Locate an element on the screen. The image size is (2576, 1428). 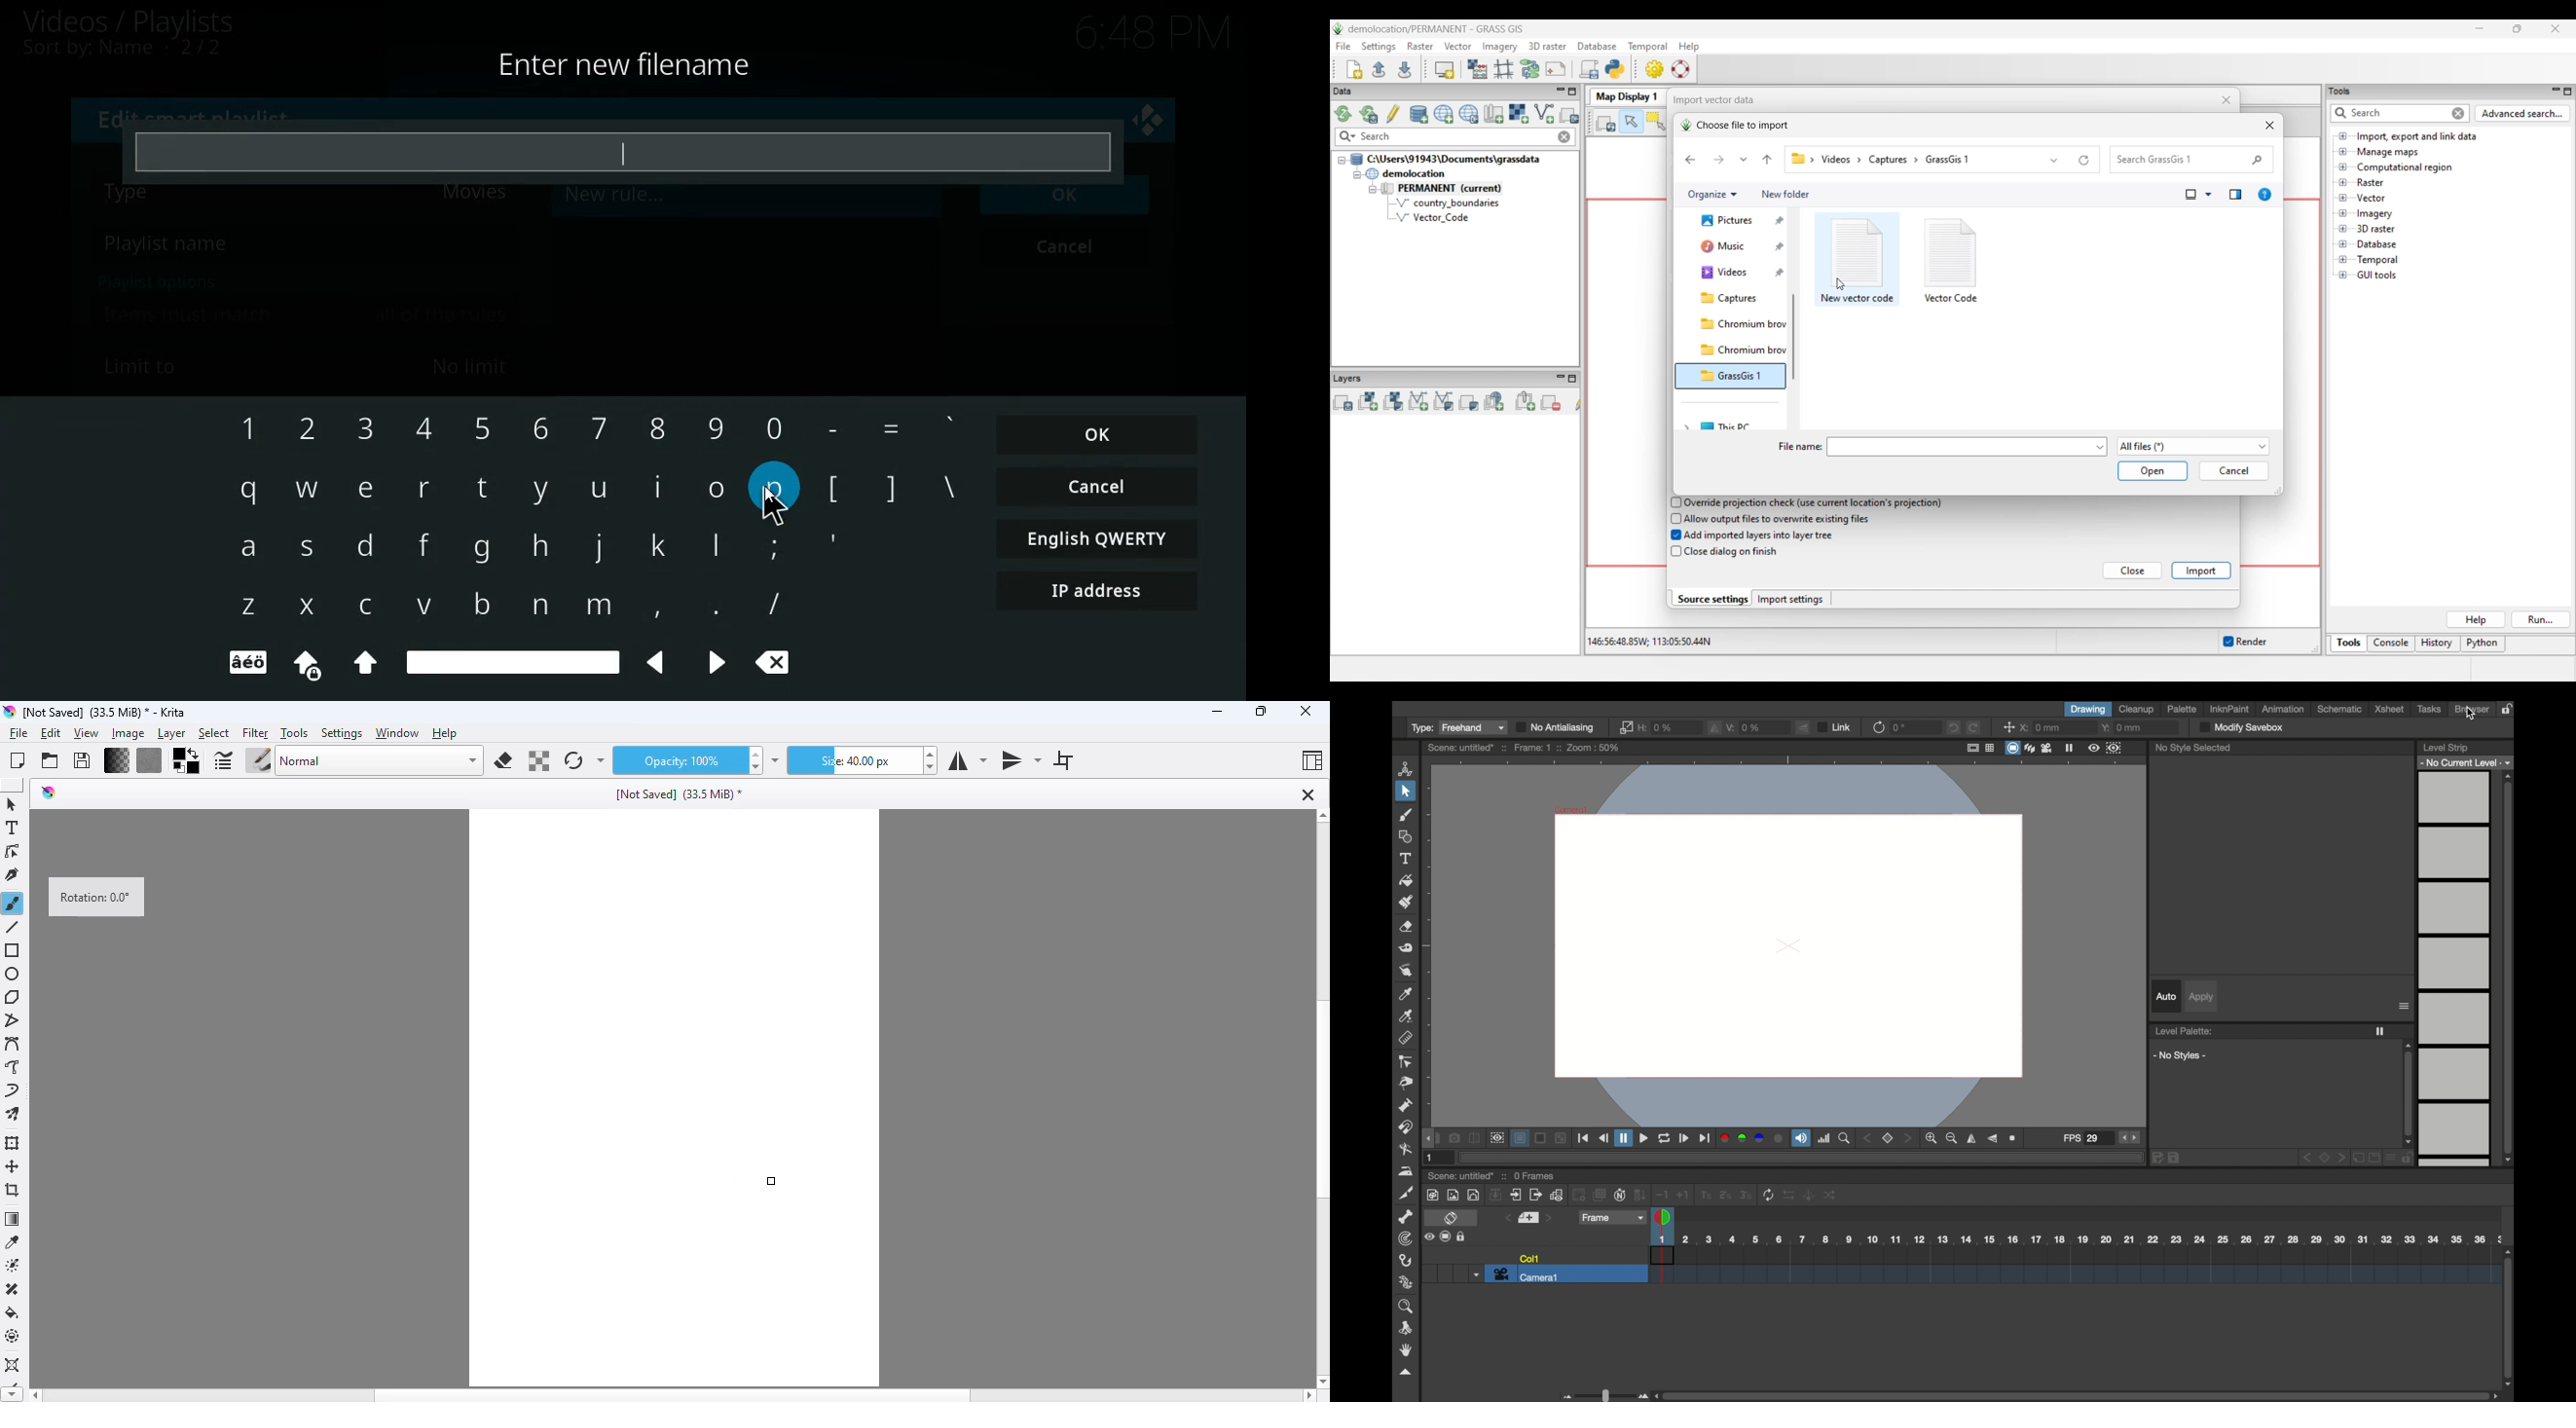
graph is located at coordinates (1556, 1195).